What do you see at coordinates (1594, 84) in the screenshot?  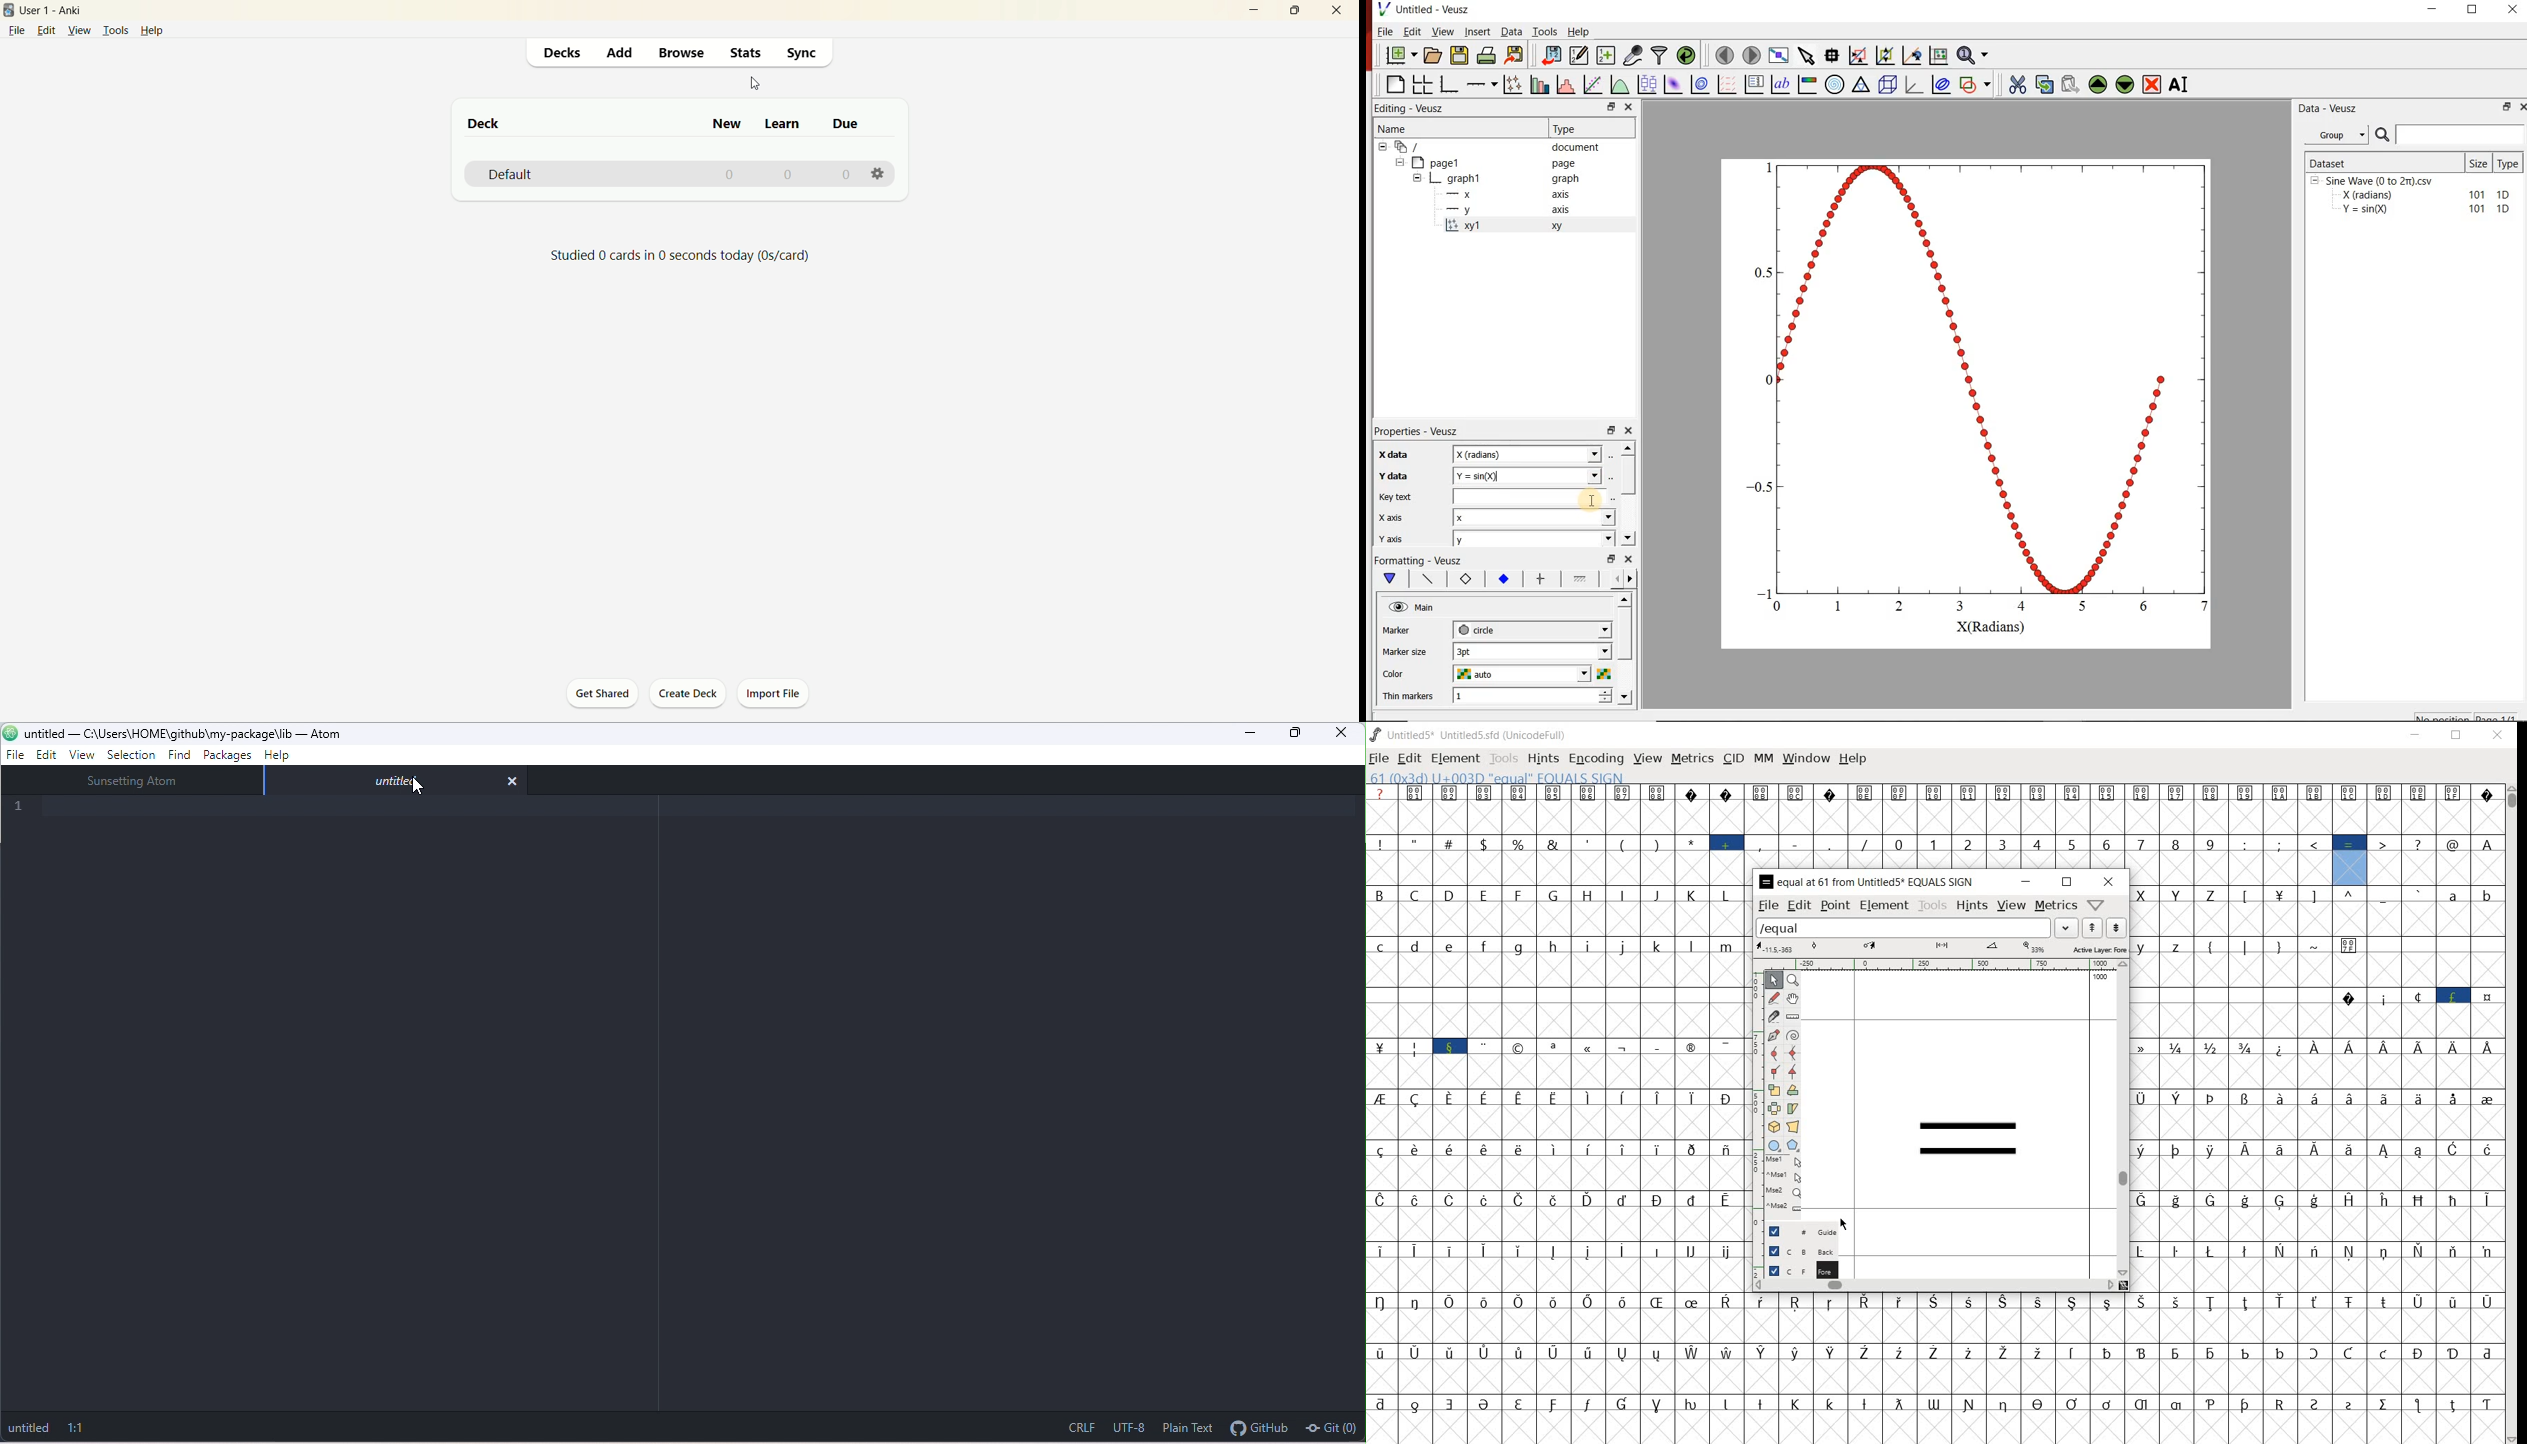 I see `hit a function` at bounding box center [1594, 84].